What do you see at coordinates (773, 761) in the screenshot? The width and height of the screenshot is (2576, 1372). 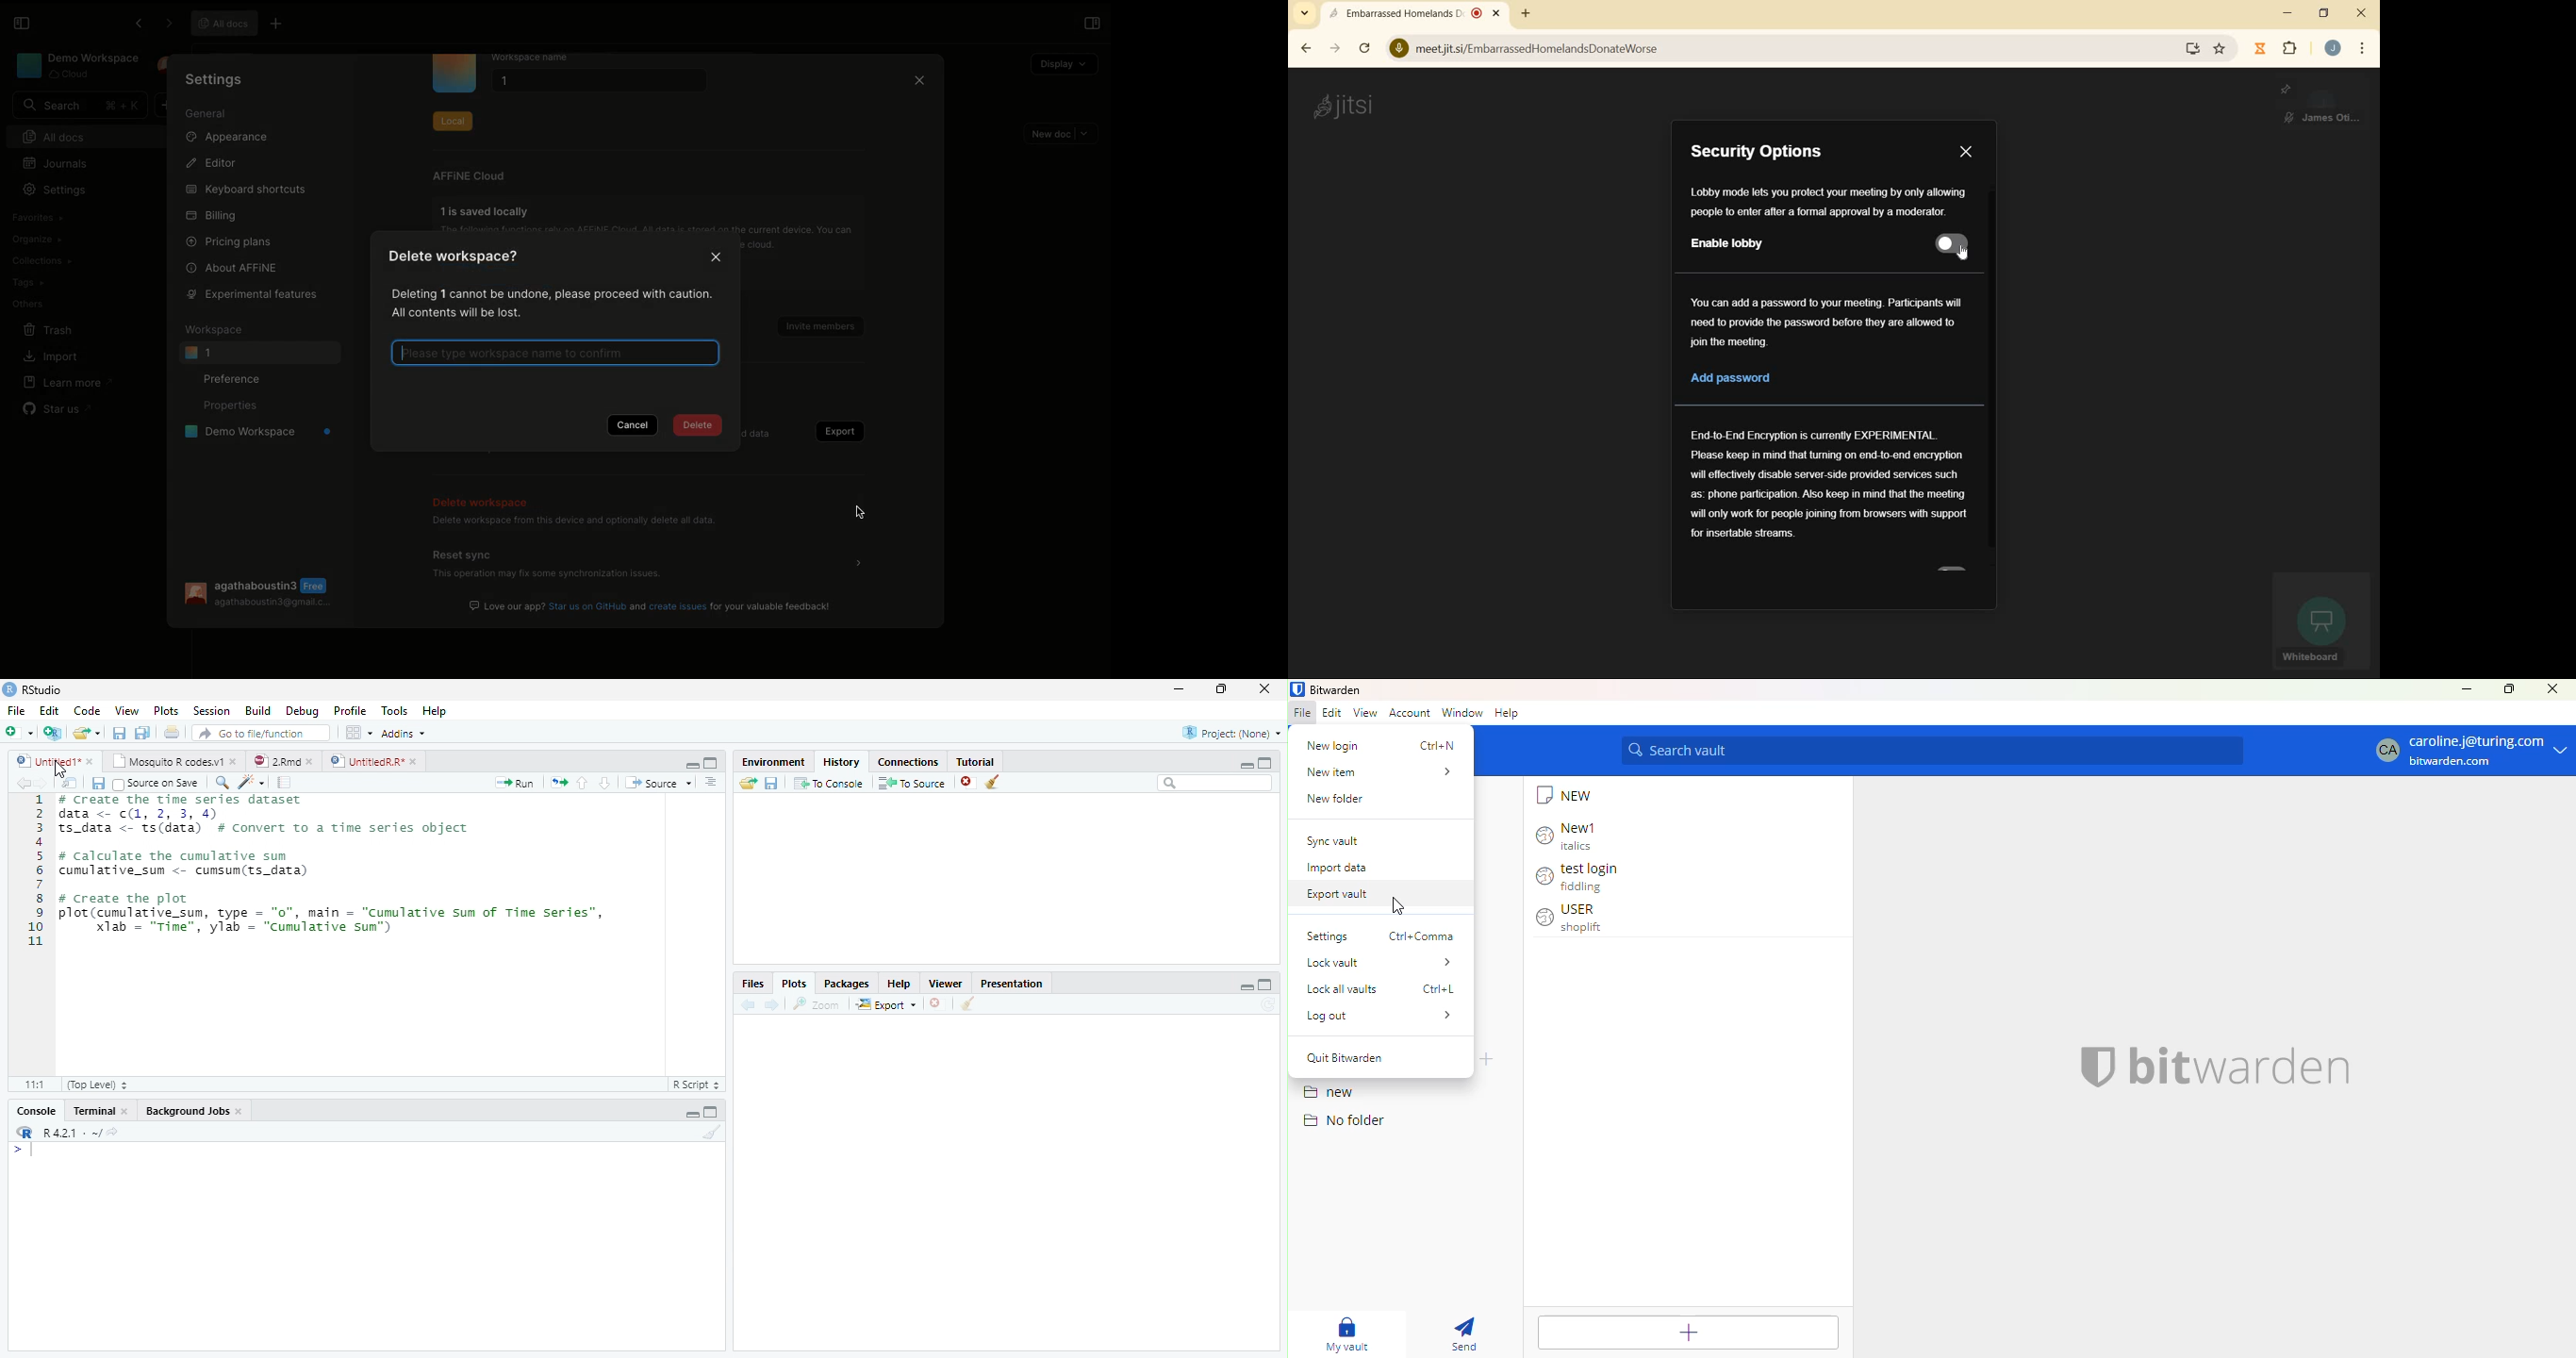 I see `Environment` at bounding box center [773, 761].